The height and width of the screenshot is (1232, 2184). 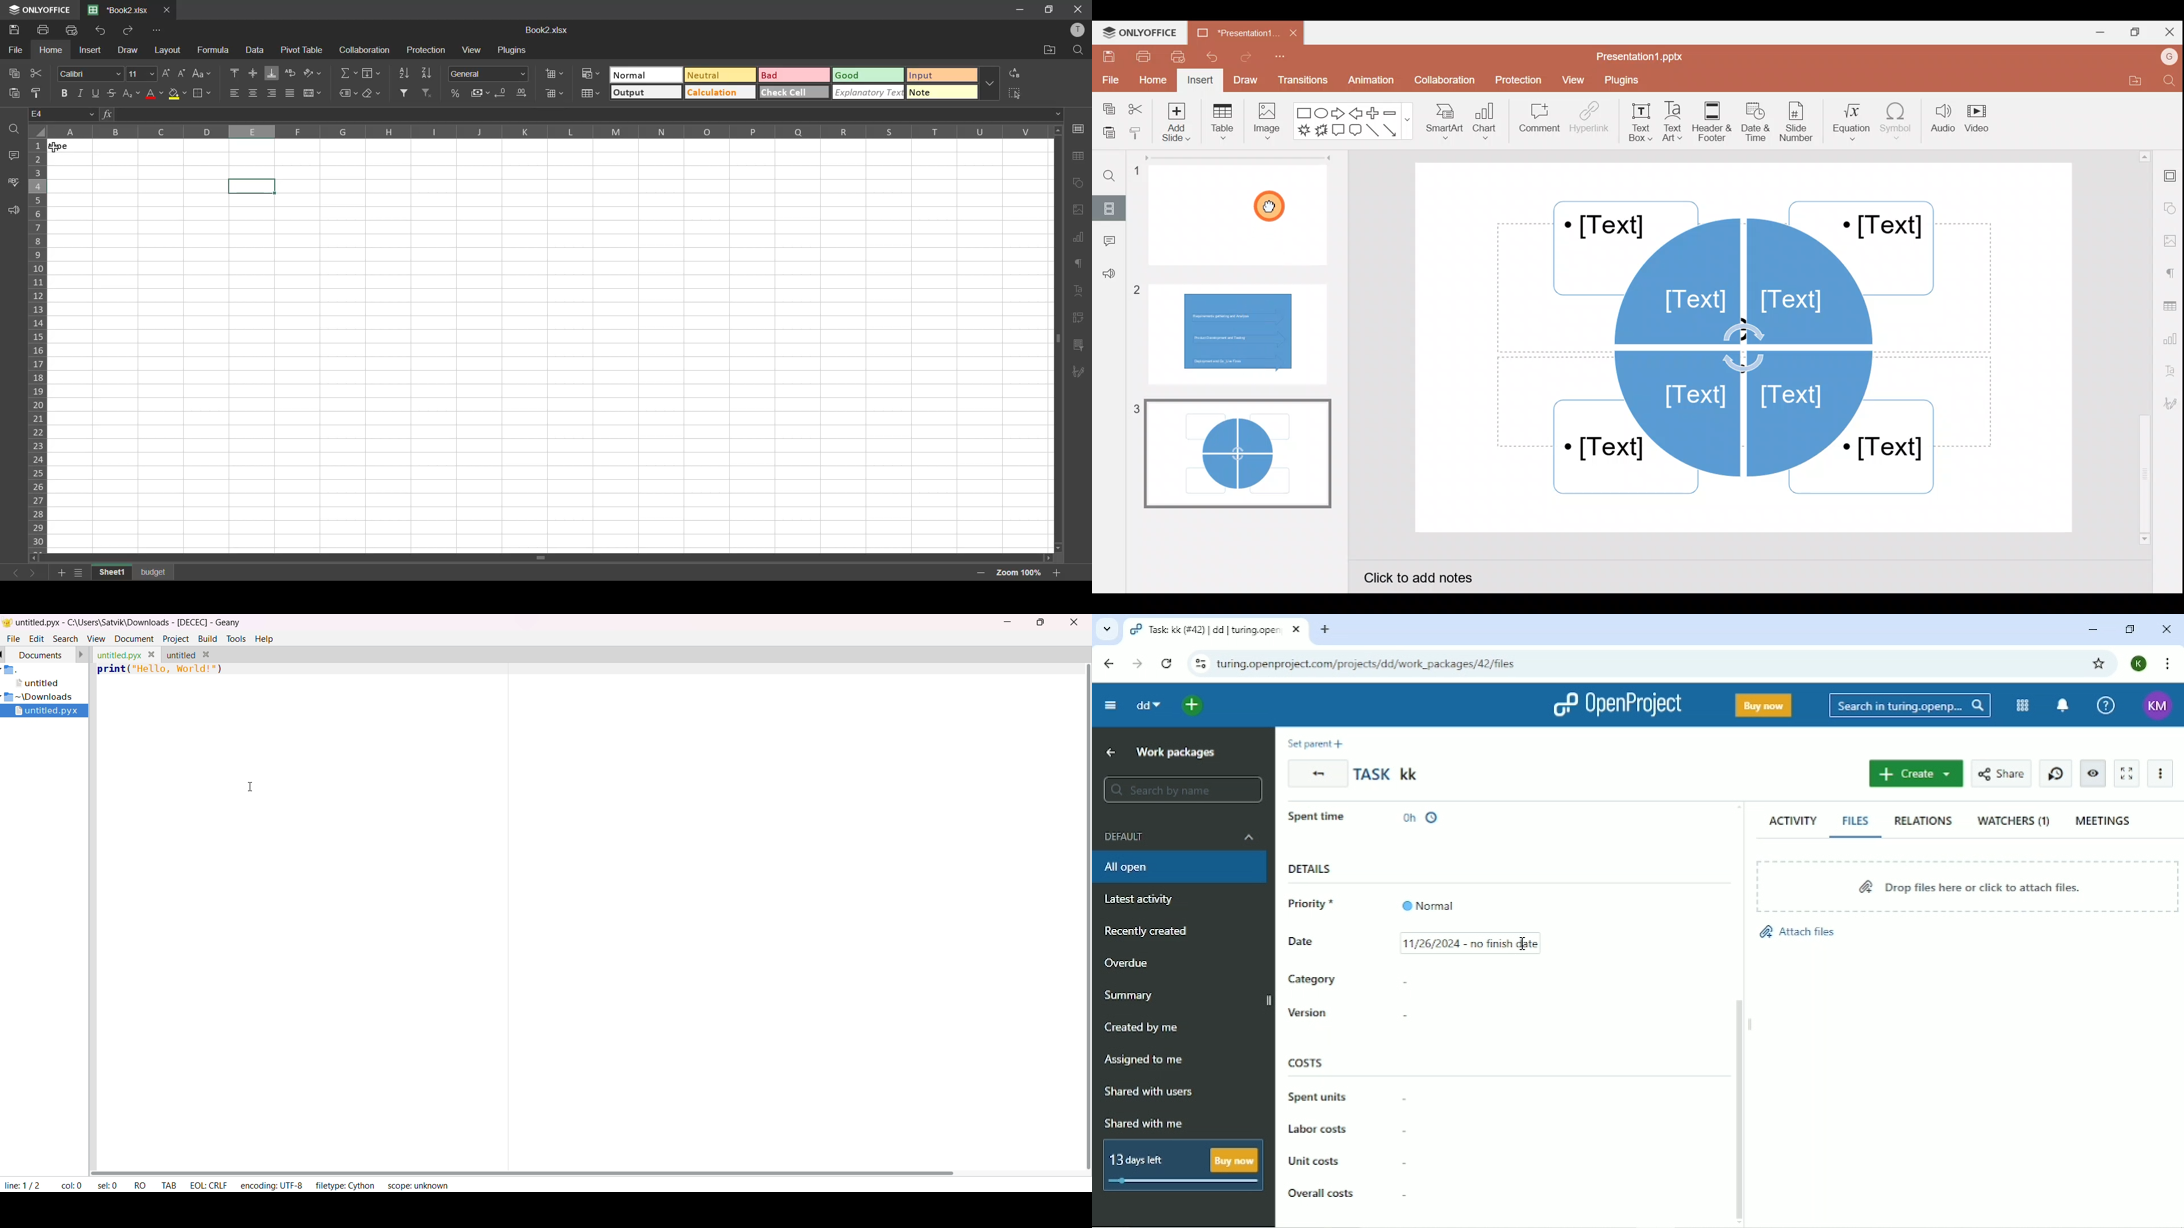 What do you see at coordinates (1077, 211) in the screenshot?
I see `images` at bounding box center [1077, 211].